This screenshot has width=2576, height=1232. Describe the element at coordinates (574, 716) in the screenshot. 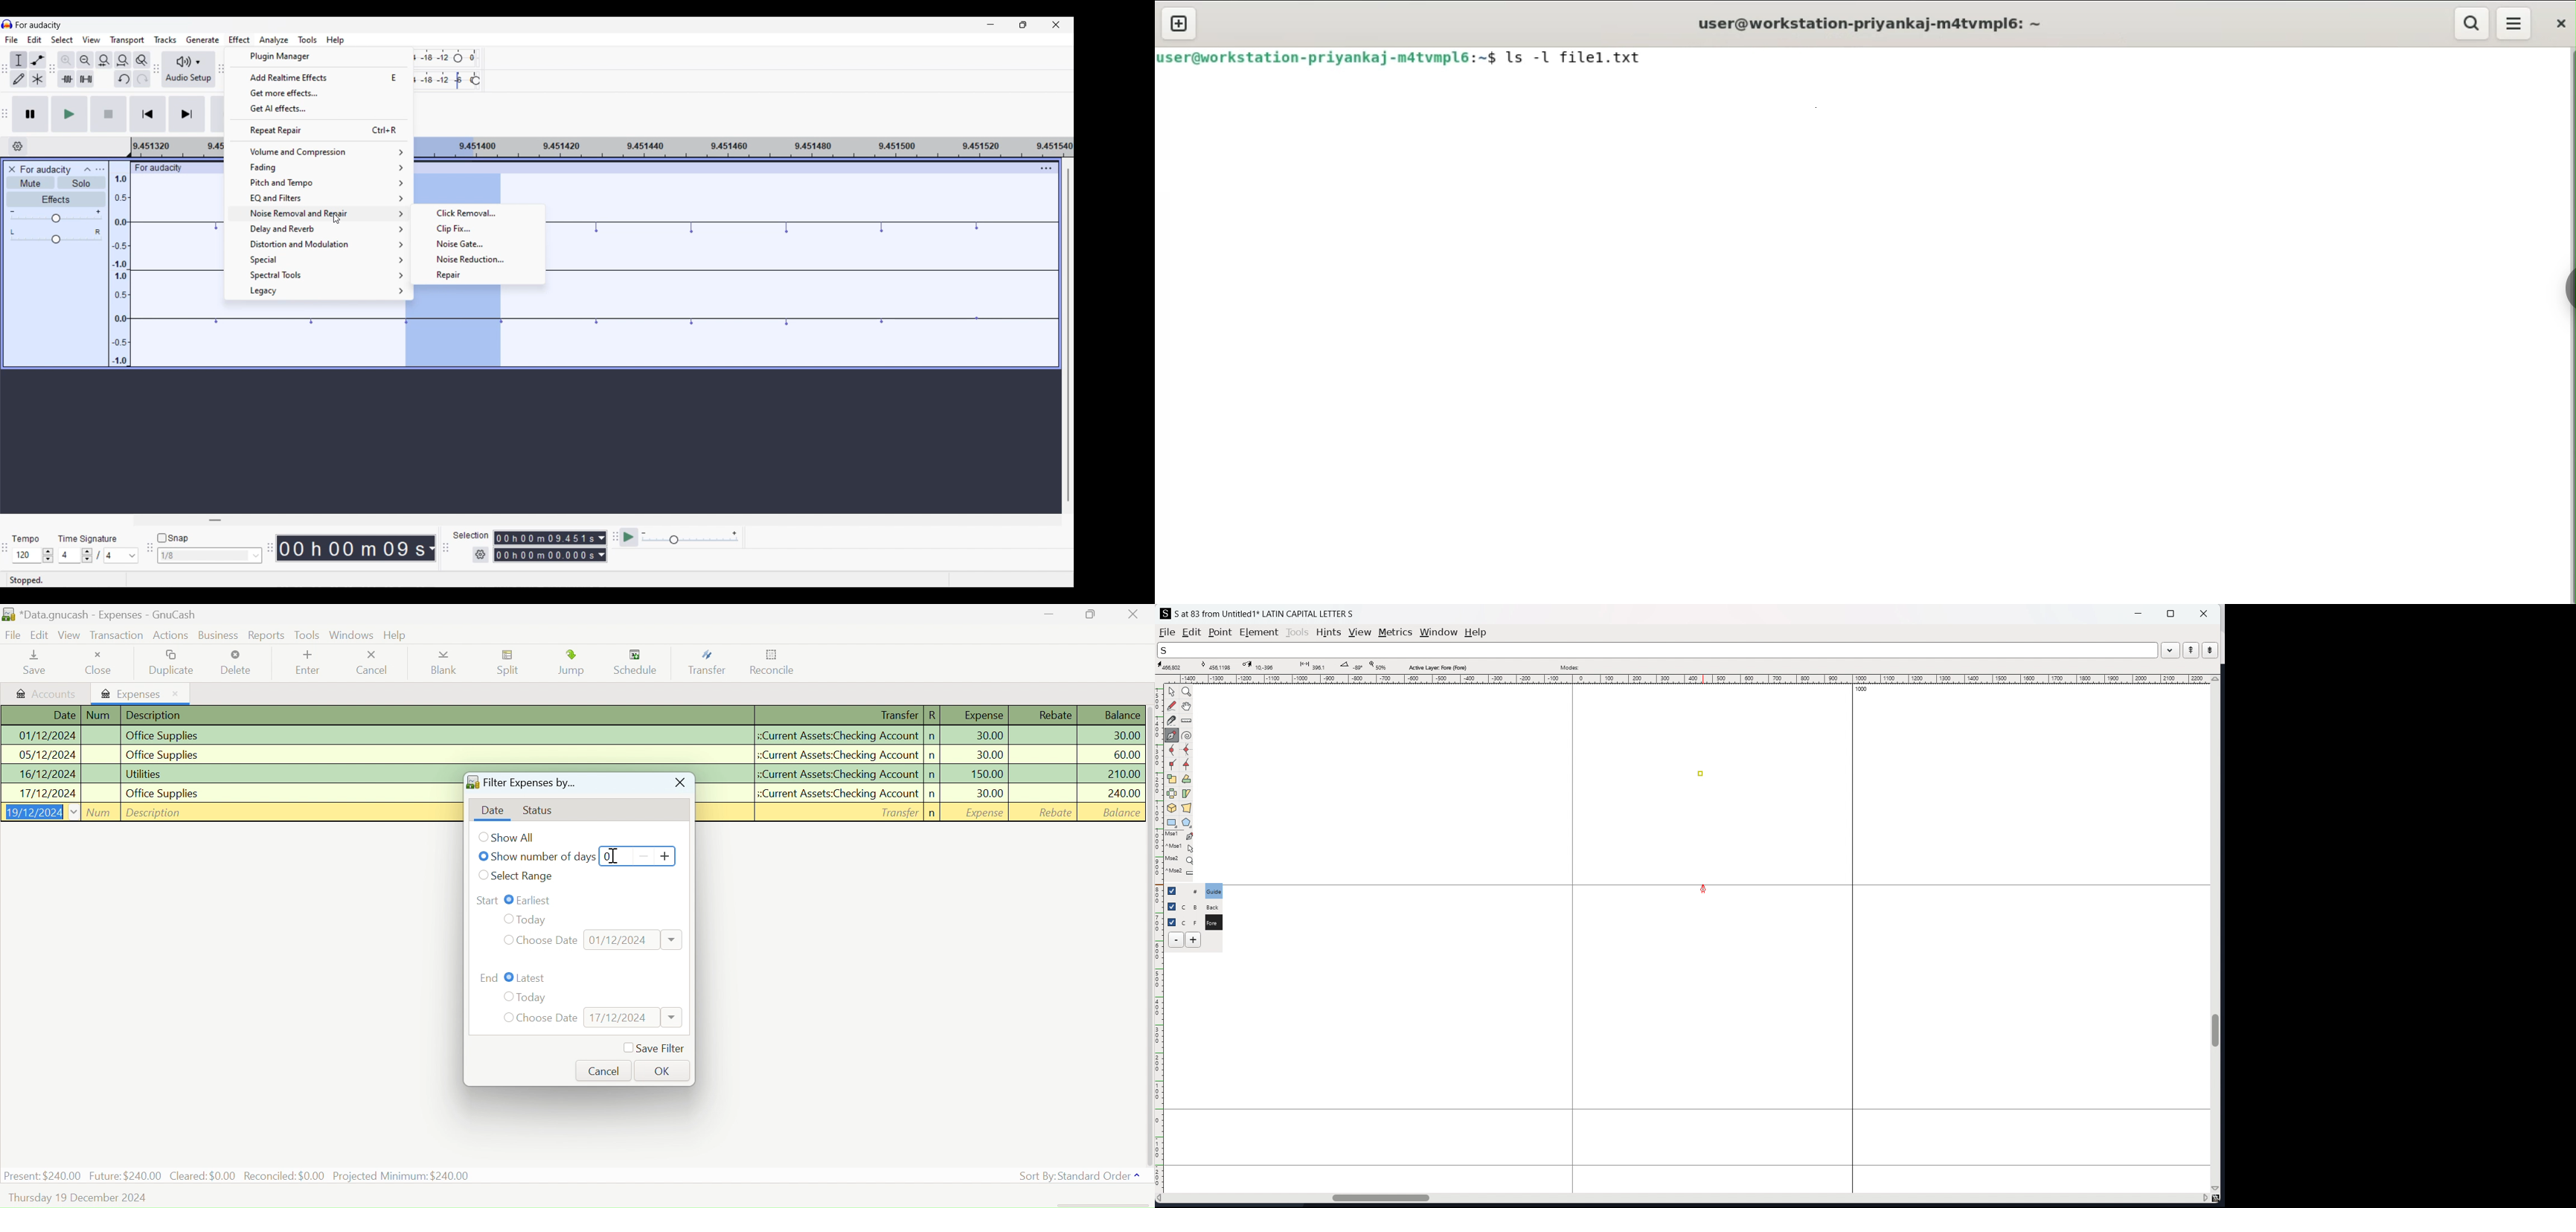

I see `Transactions Column Headings` at that location.